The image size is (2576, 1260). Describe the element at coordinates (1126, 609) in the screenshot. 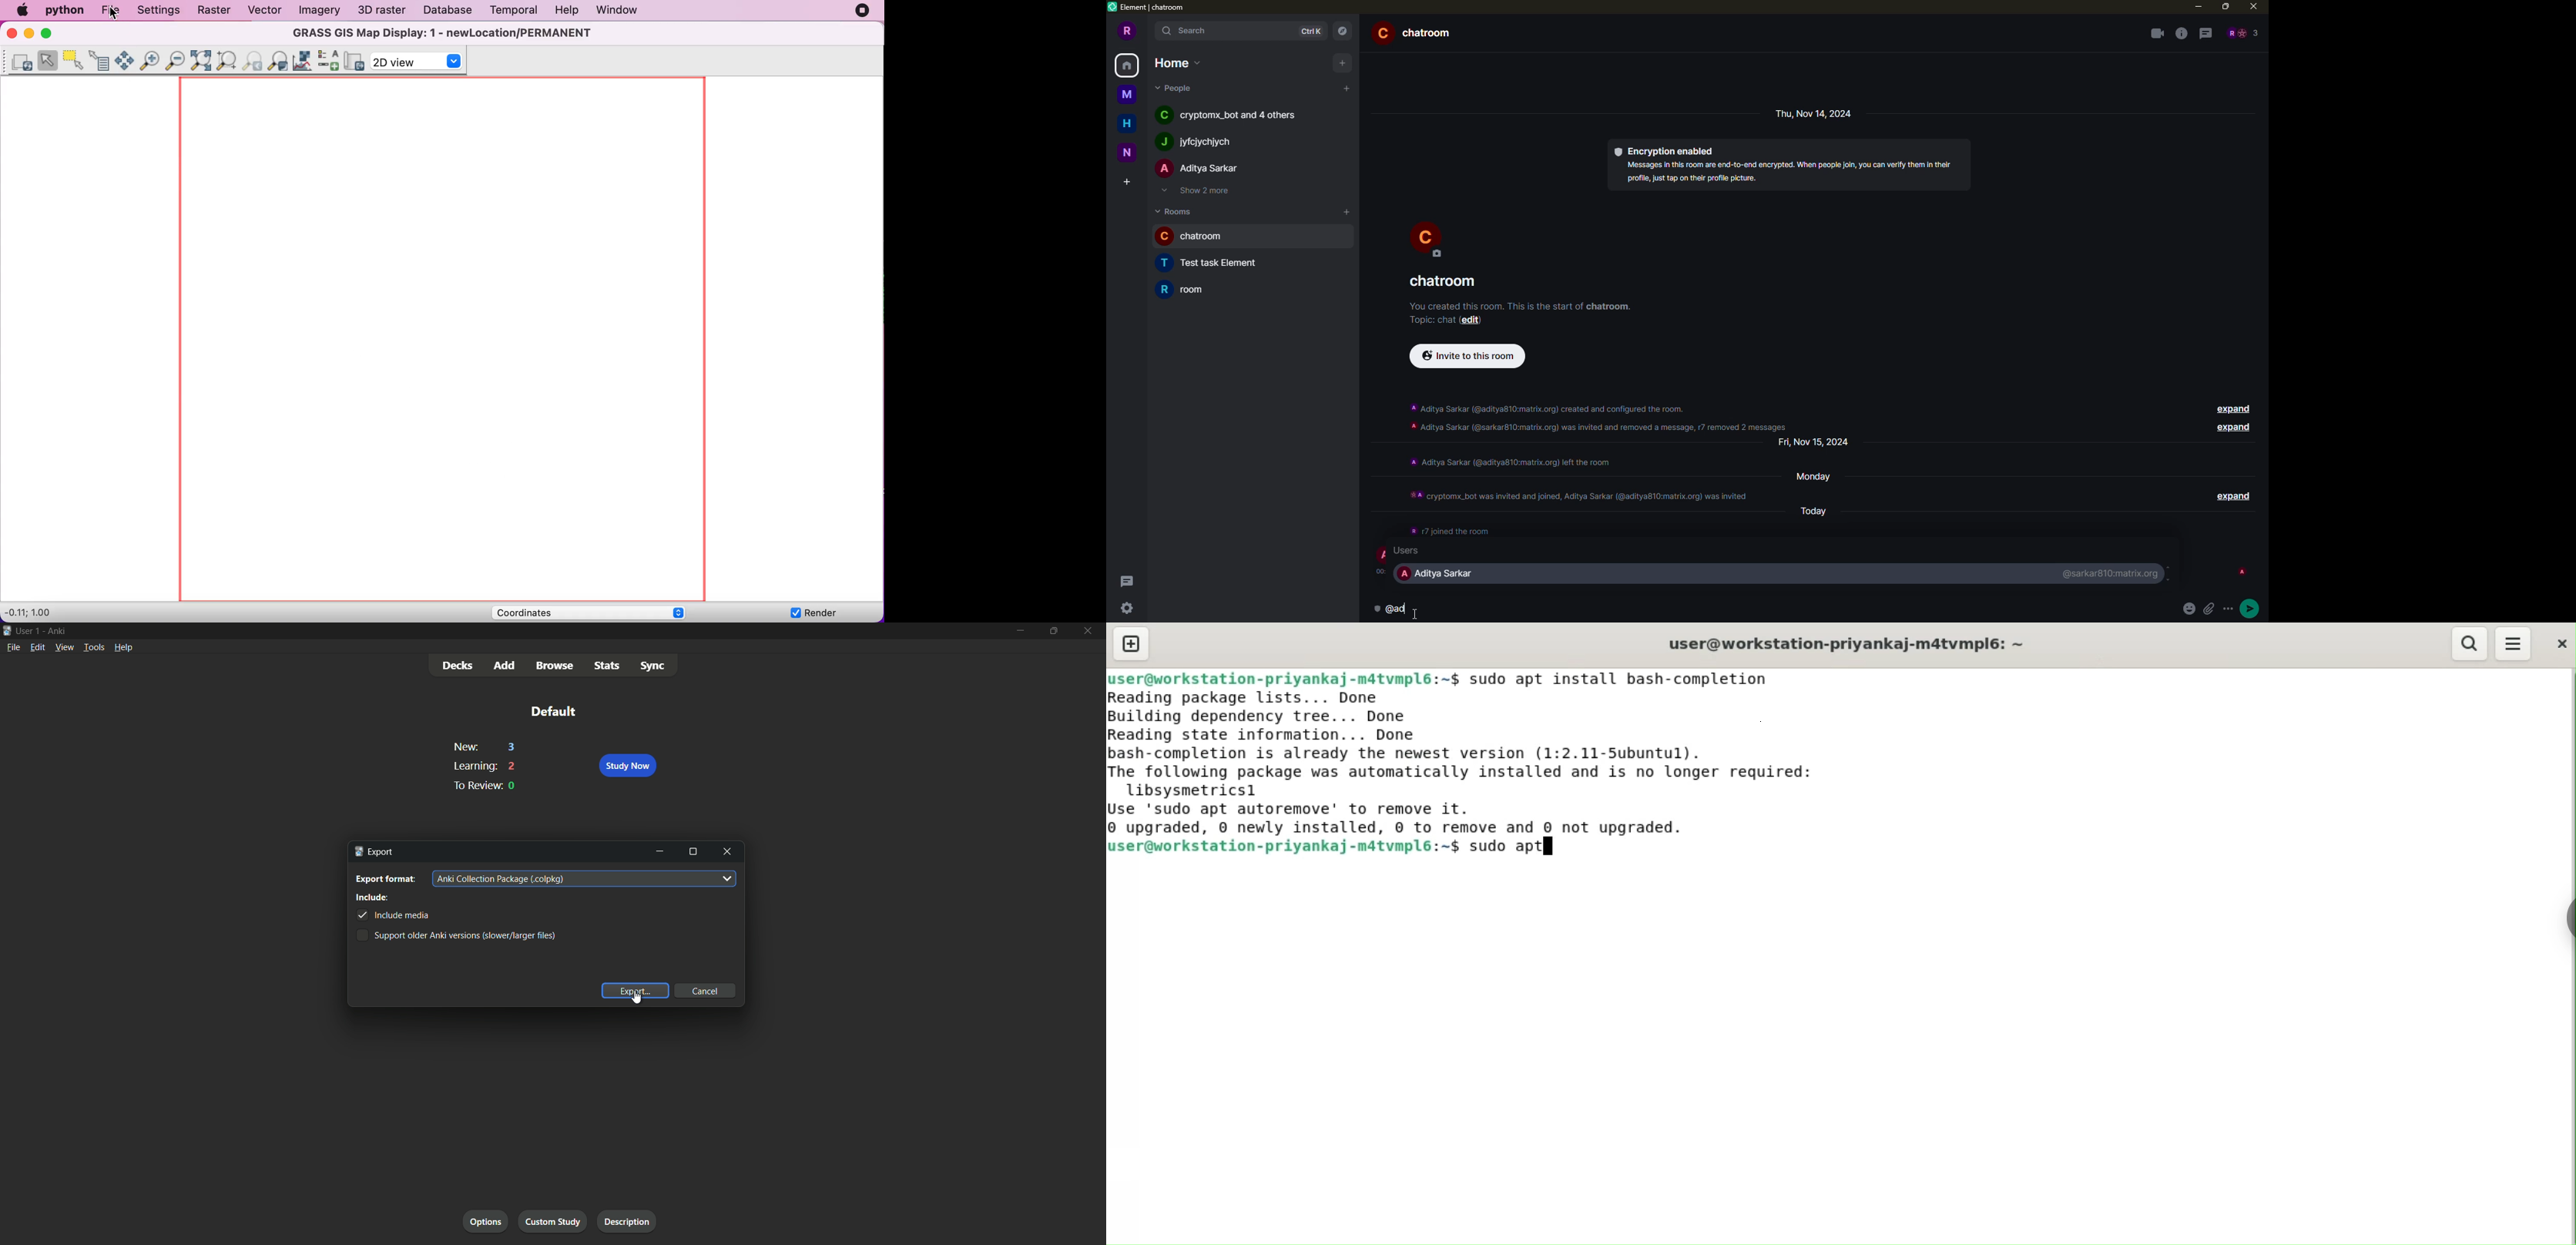

I see `quick settings` at that location.